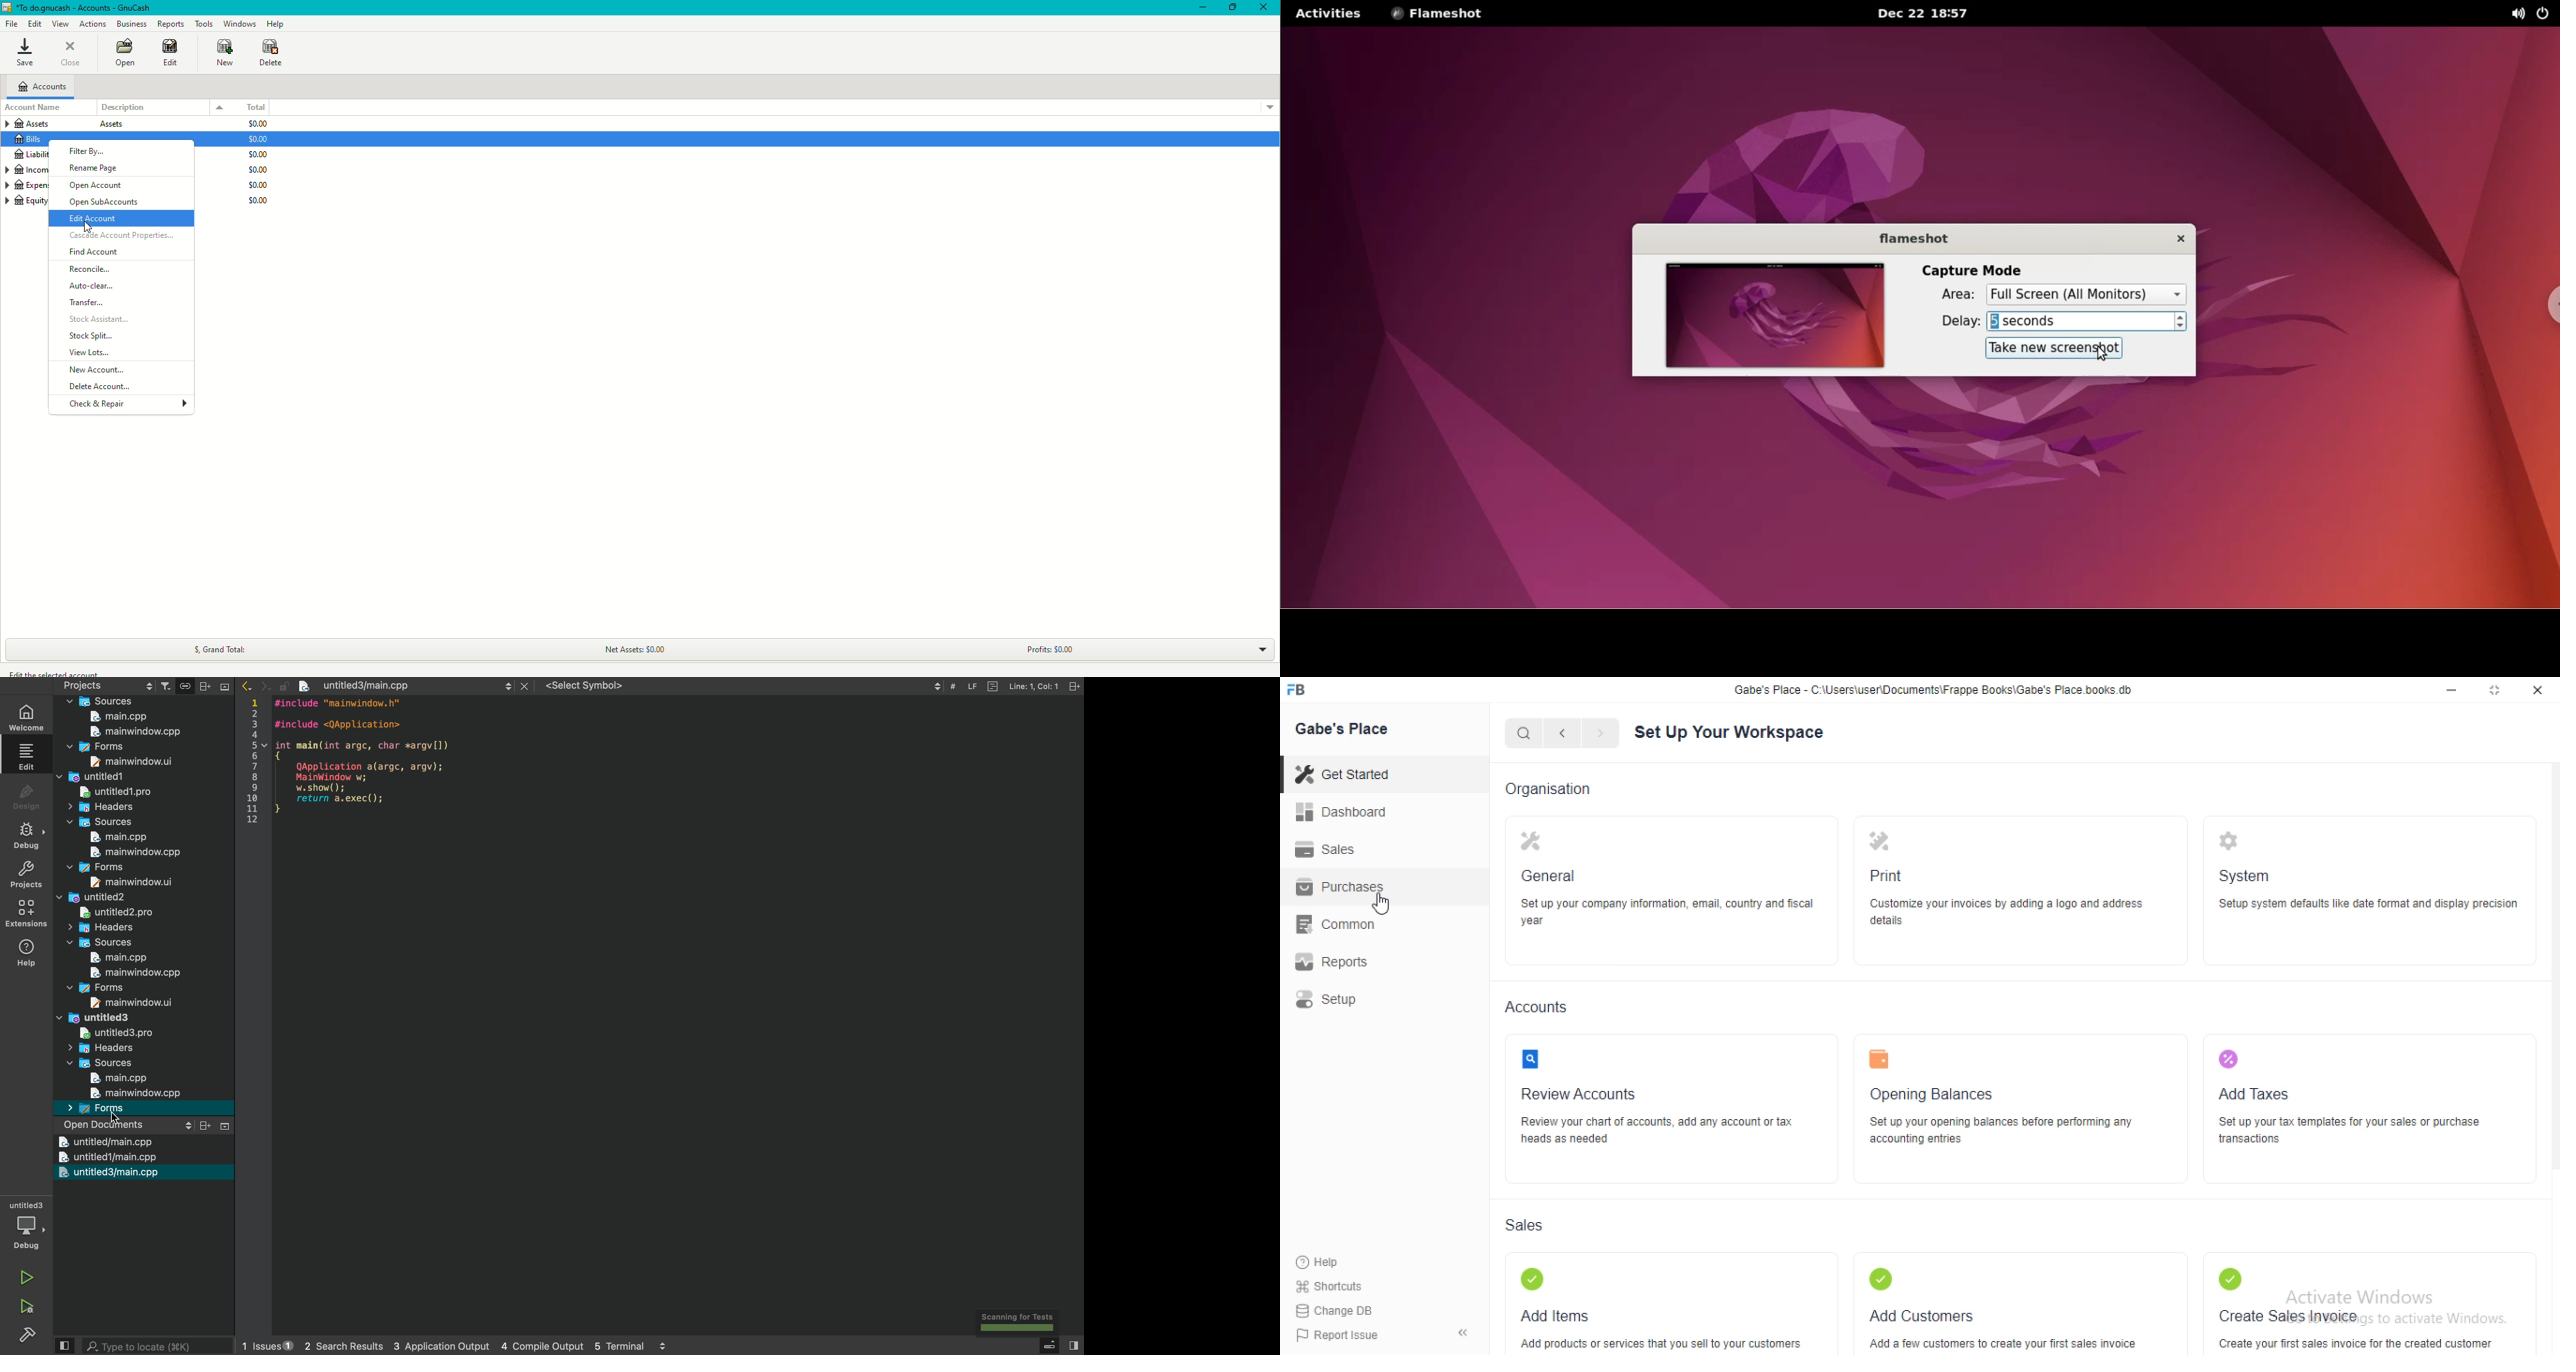  I want to click on Reconcile, so click(91, 269).